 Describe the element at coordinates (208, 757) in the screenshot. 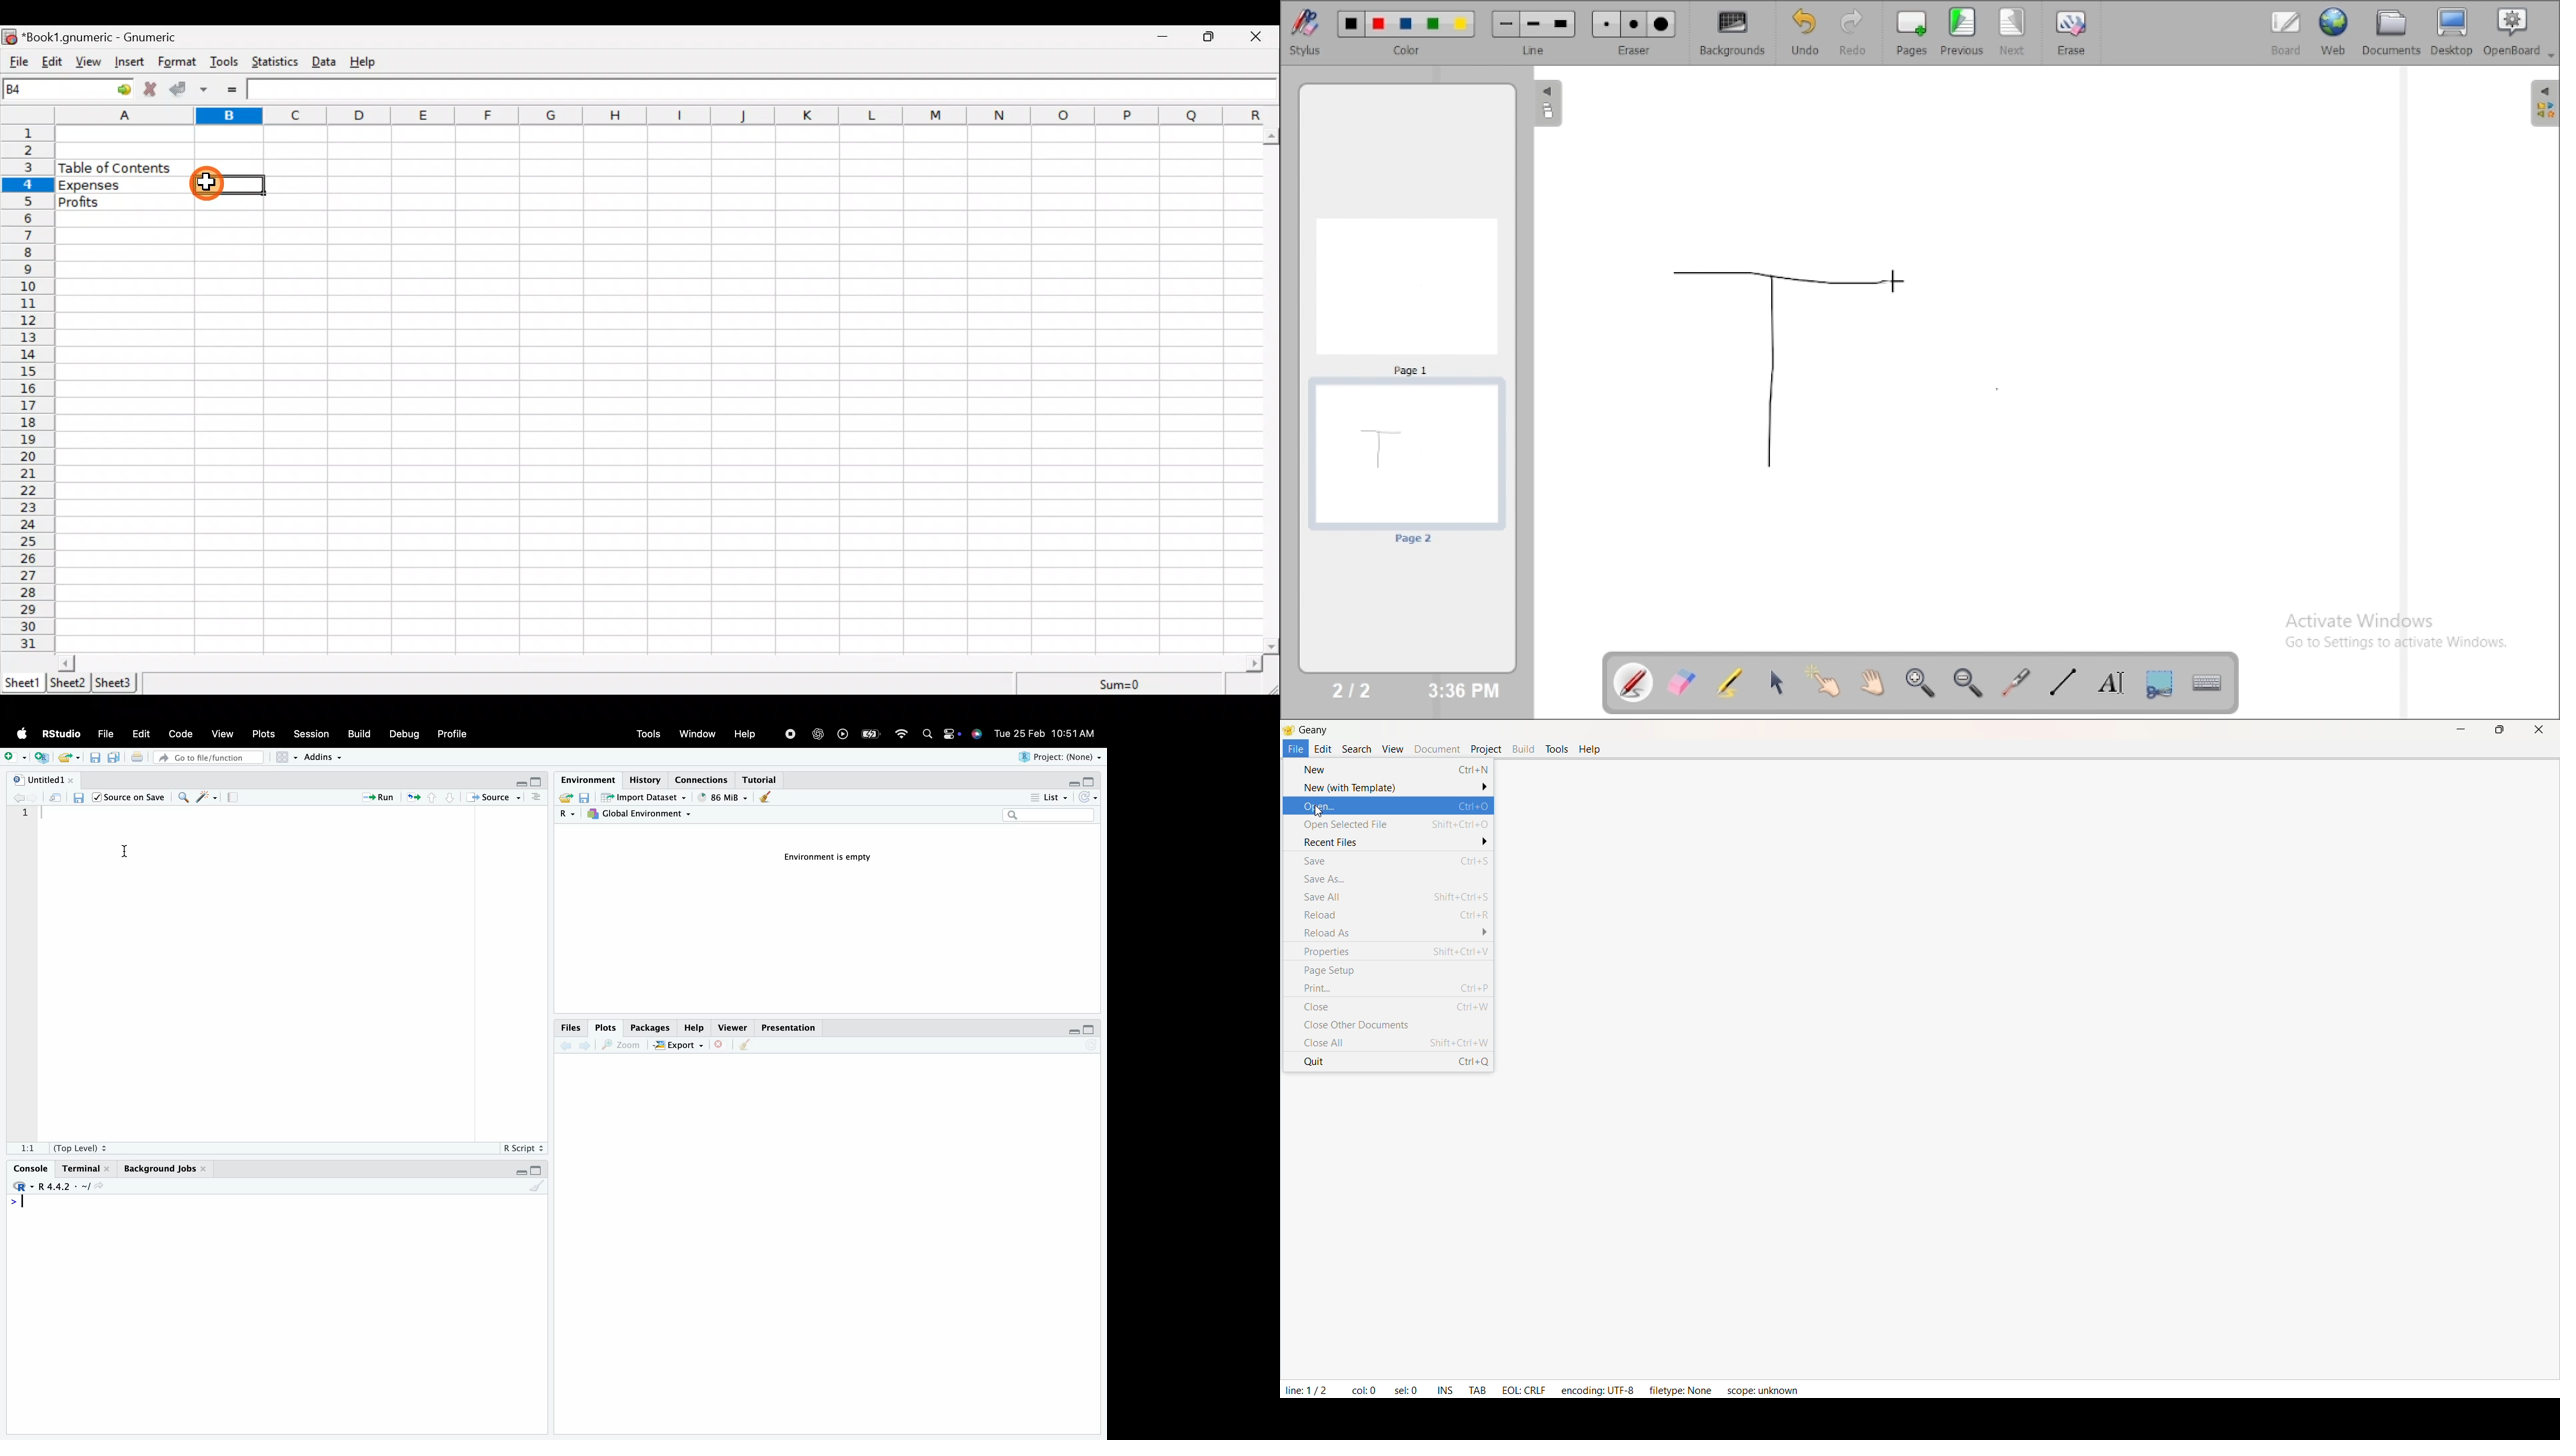

I see `» Go to file/function` at that location.